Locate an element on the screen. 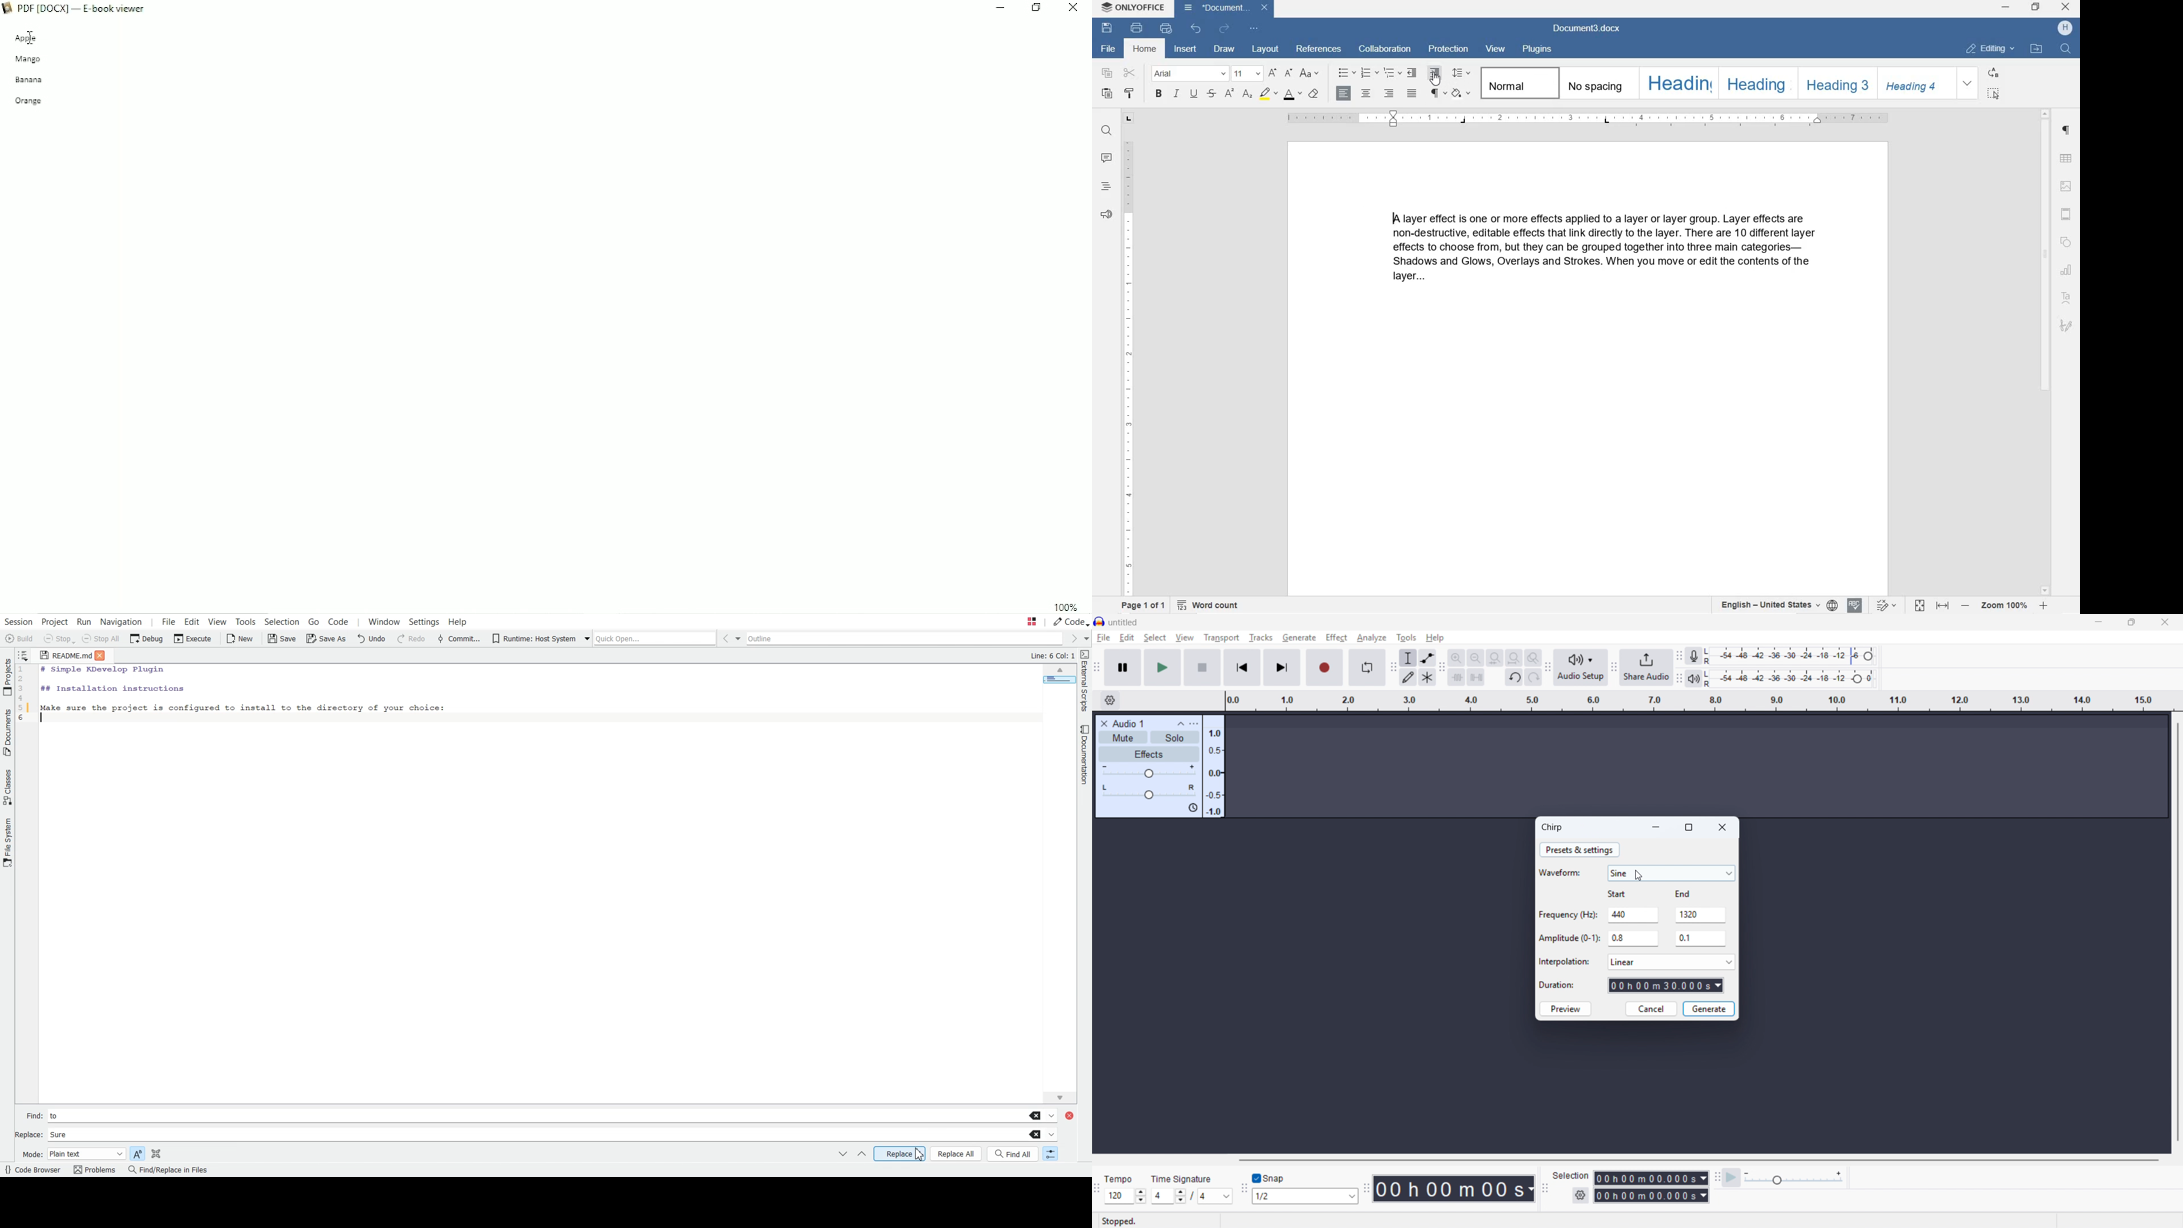  FONT NAME is located at coordinates (1190, 74).